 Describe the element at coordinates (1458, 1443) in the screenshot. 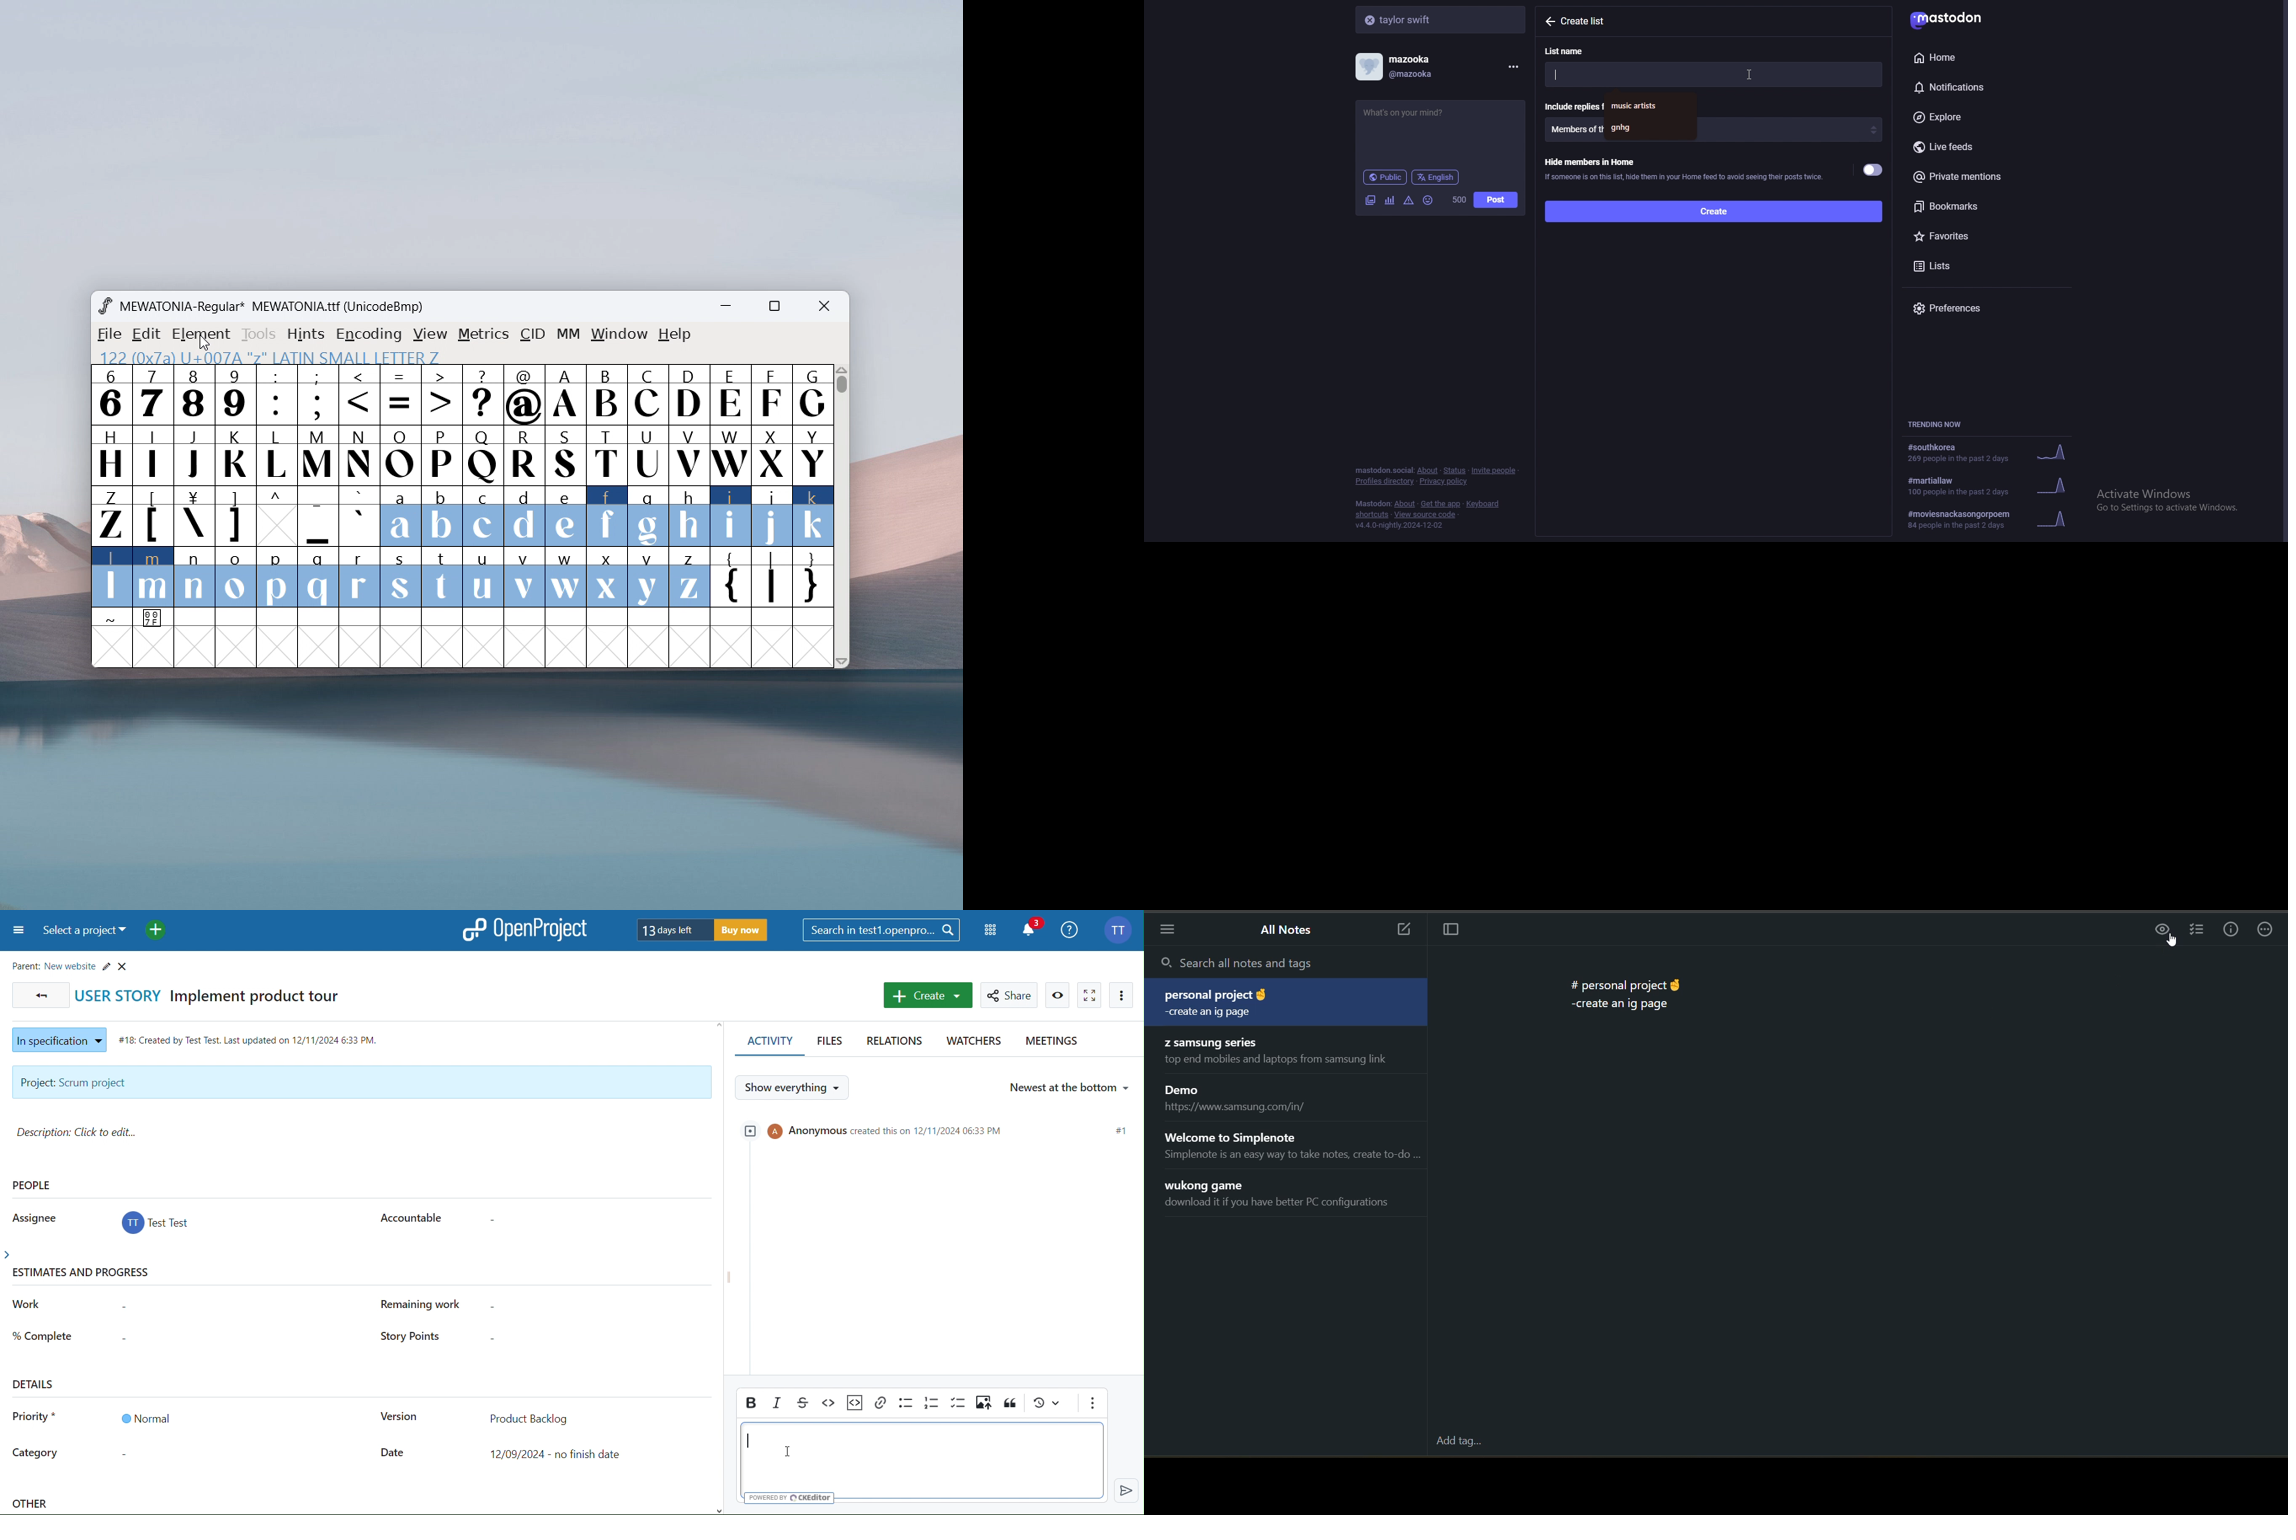

I see `add tag` at that location.